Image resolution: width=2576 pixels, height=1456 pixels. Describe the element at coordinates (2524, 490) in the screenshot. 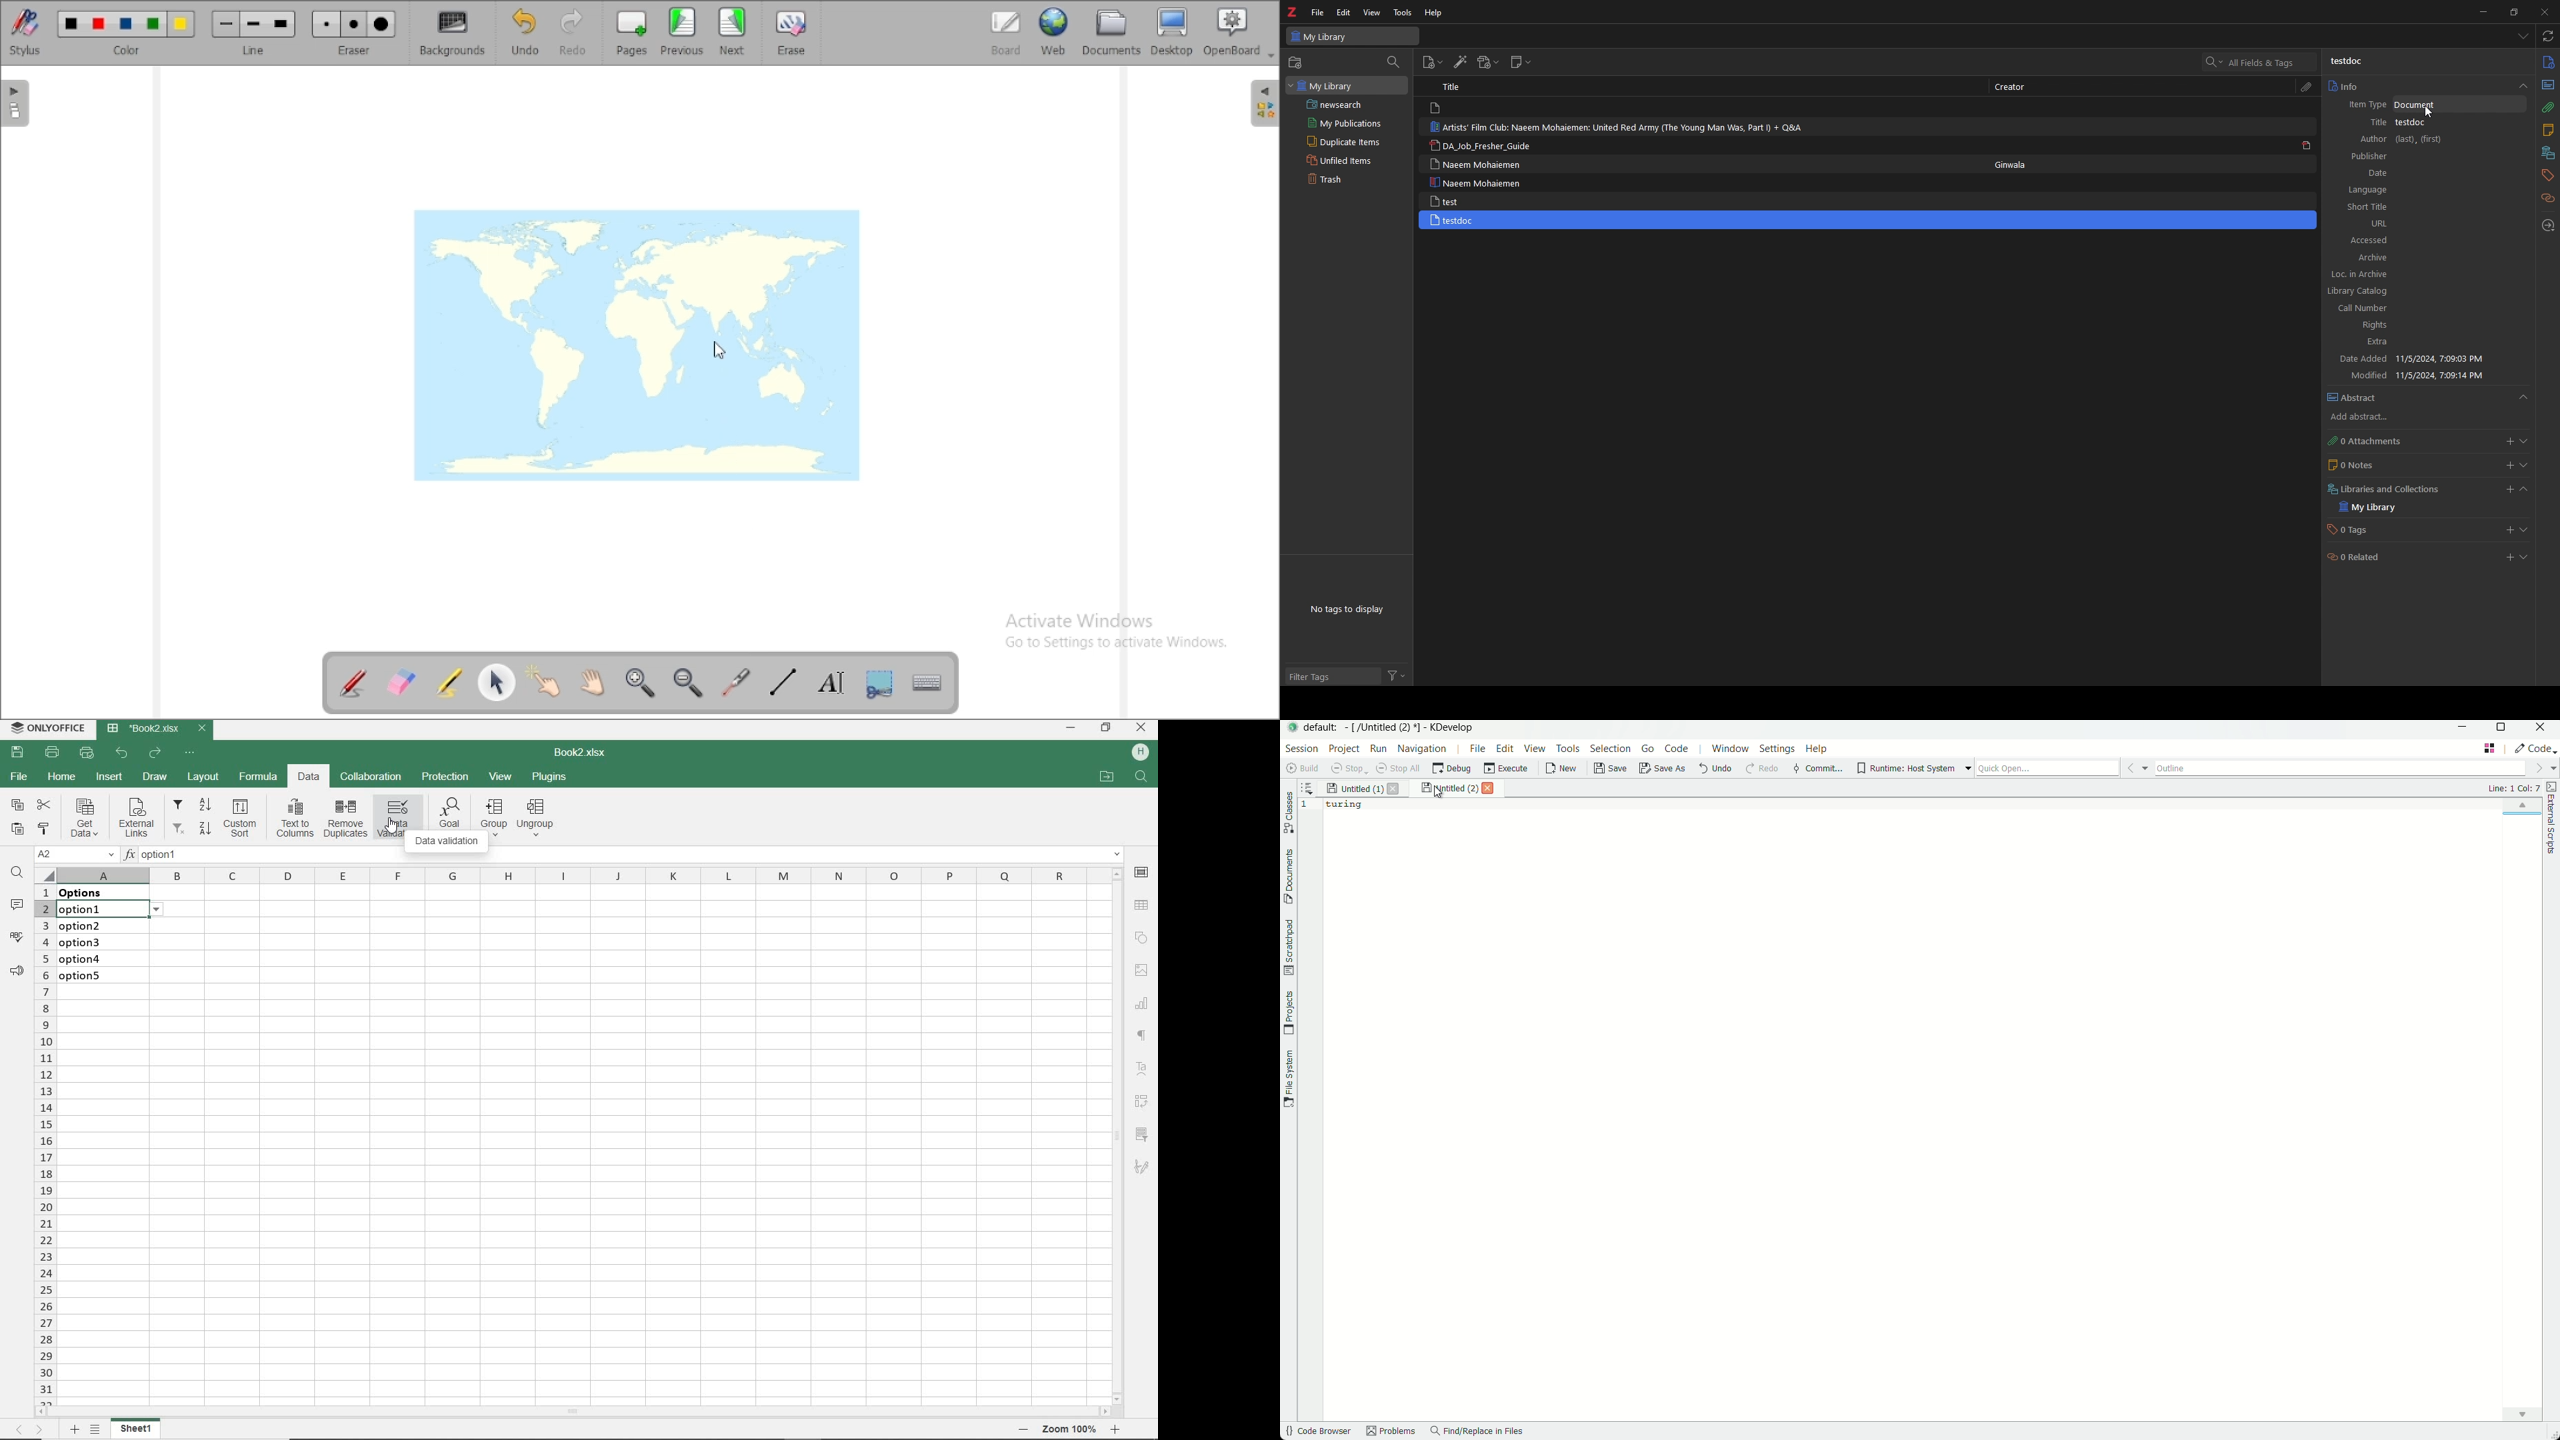

I see `collapse` at that location.